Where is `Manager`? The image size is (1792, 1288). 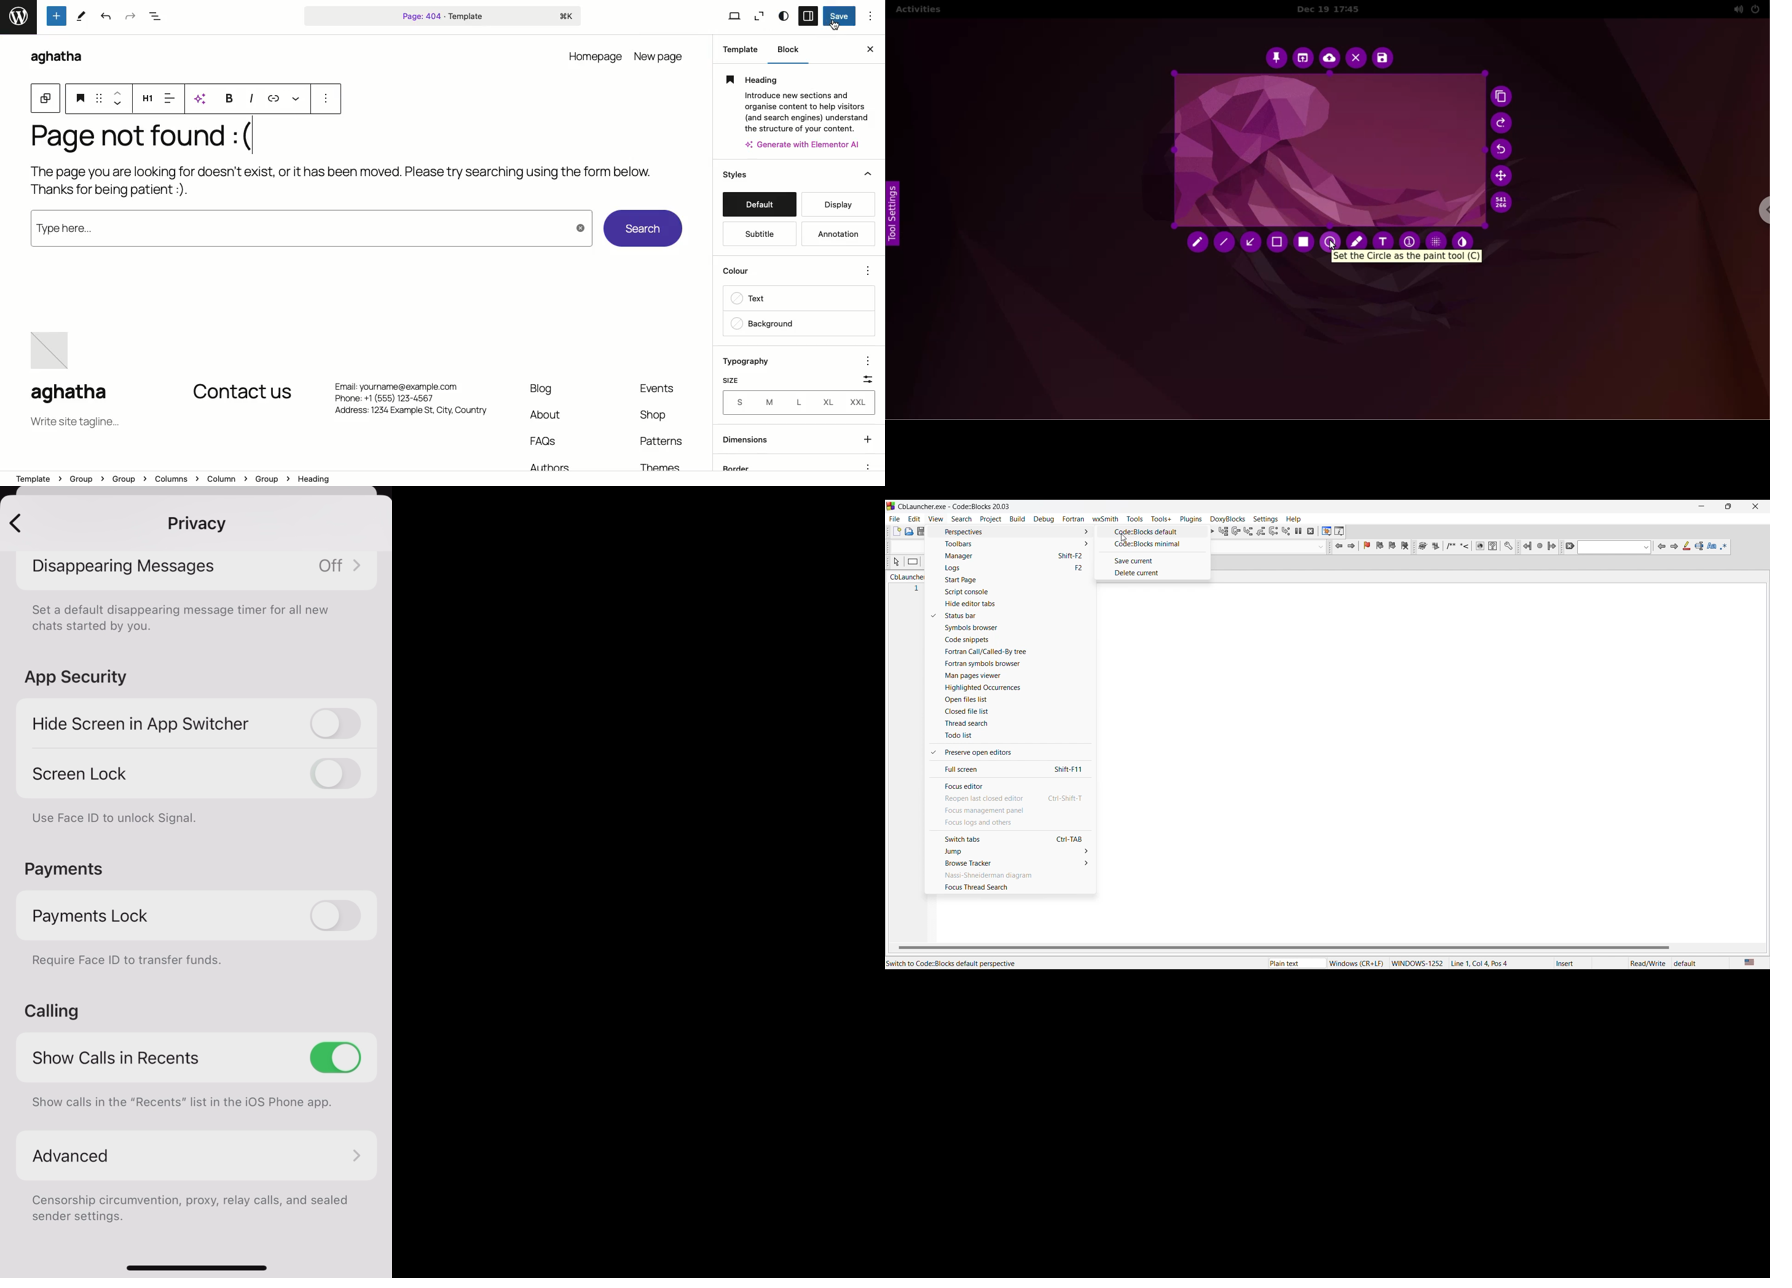 Manager is located at coordinates (1016, 556).